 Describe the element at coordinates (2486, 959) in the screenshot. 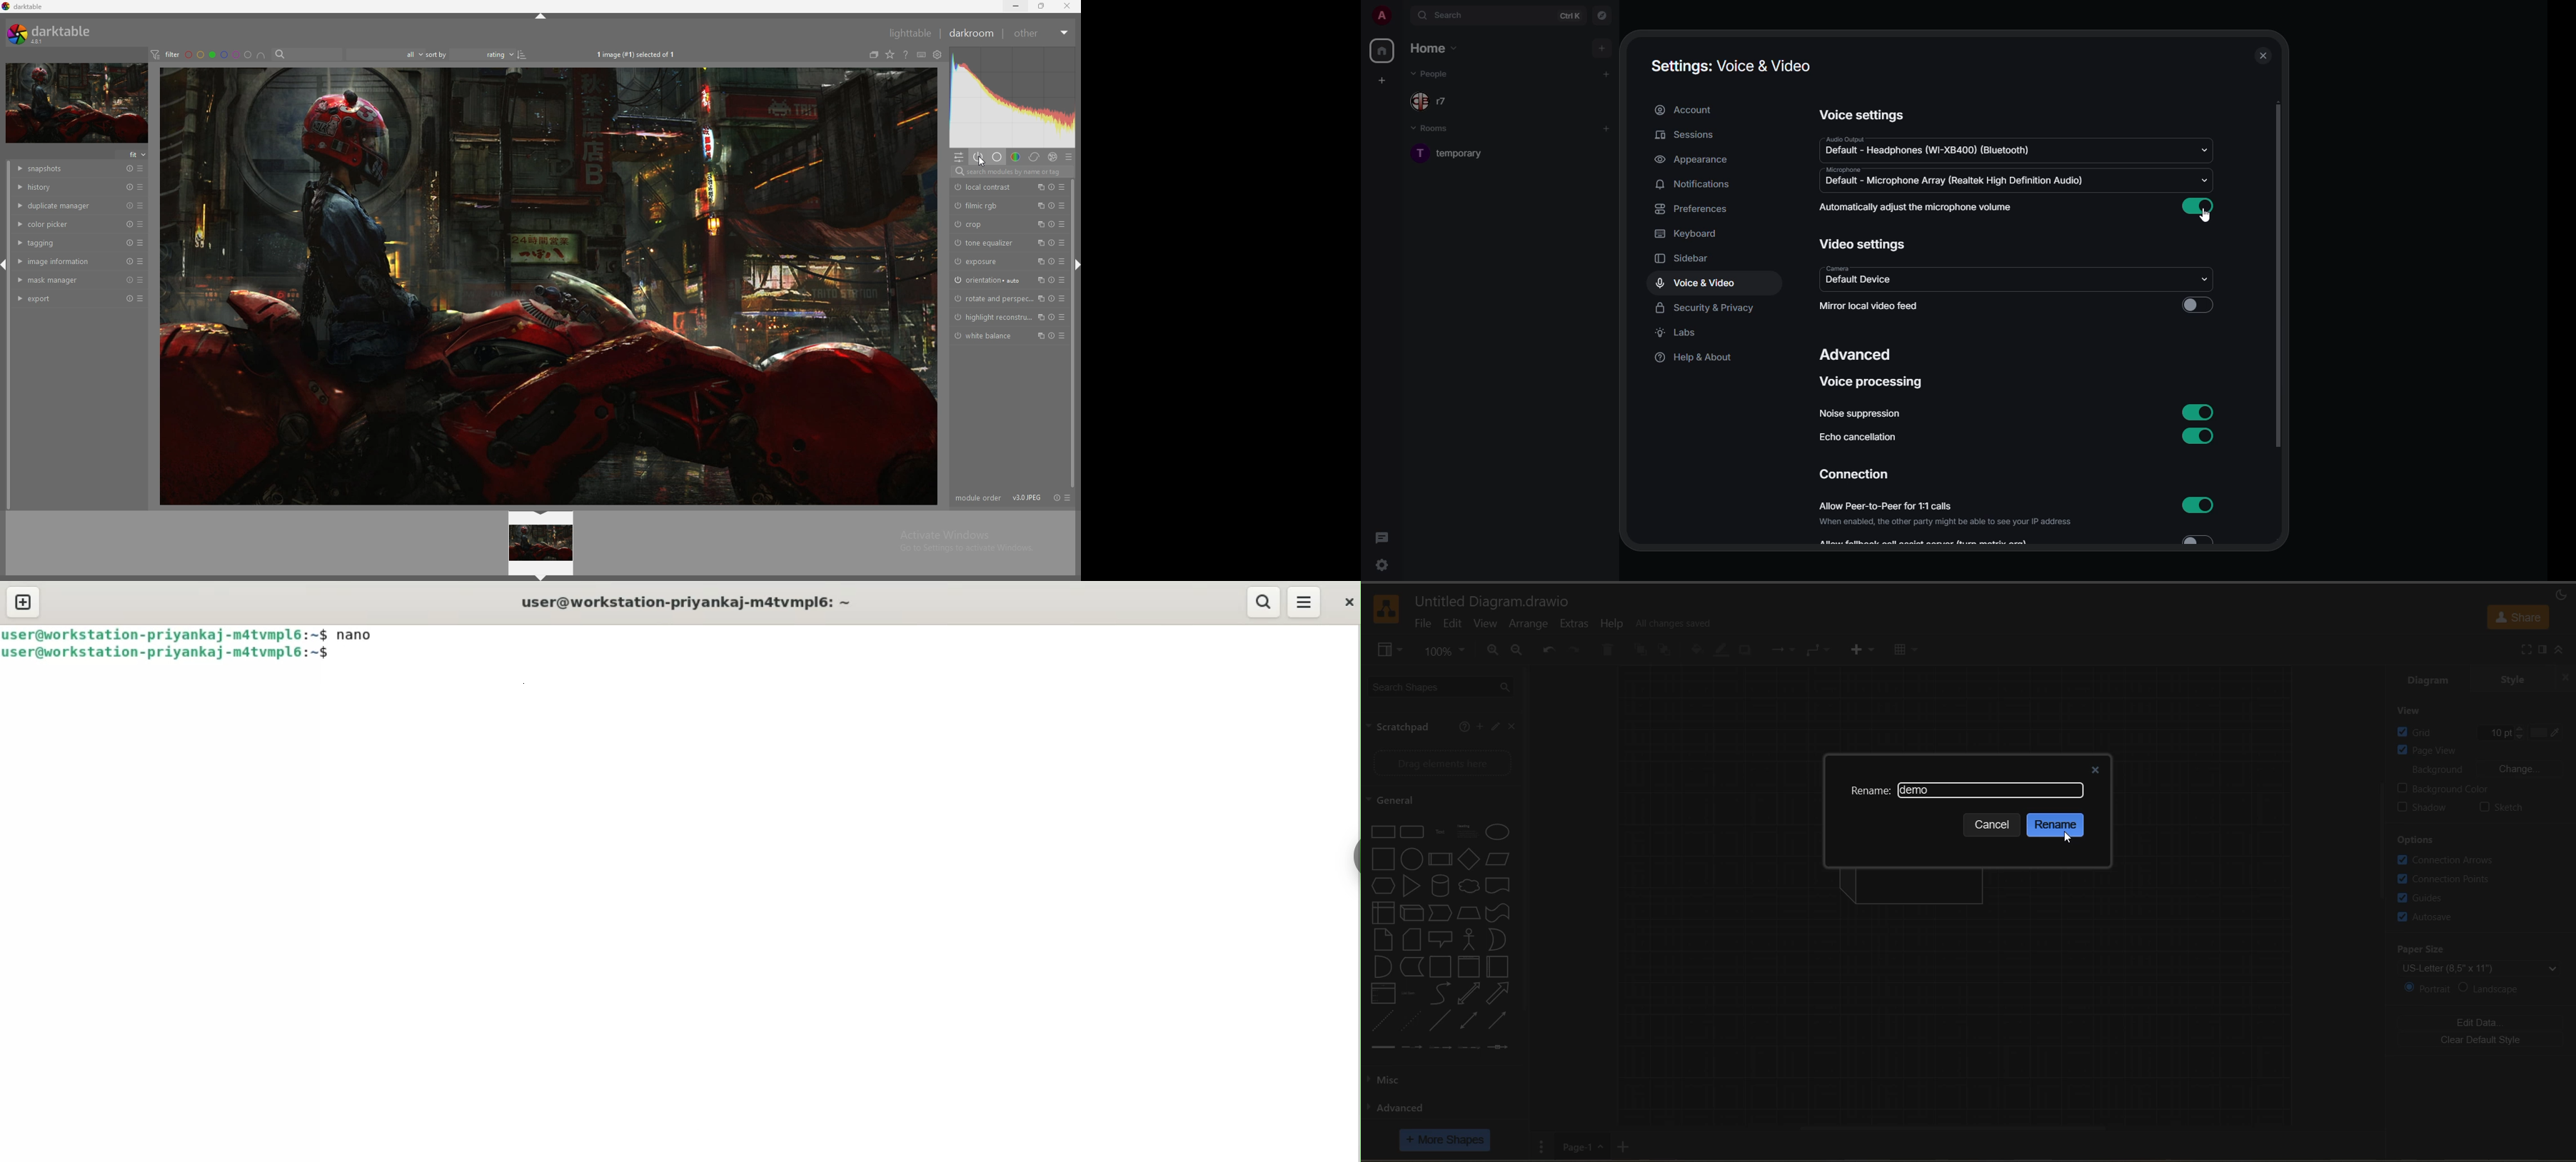

I see `paper size` at that location.